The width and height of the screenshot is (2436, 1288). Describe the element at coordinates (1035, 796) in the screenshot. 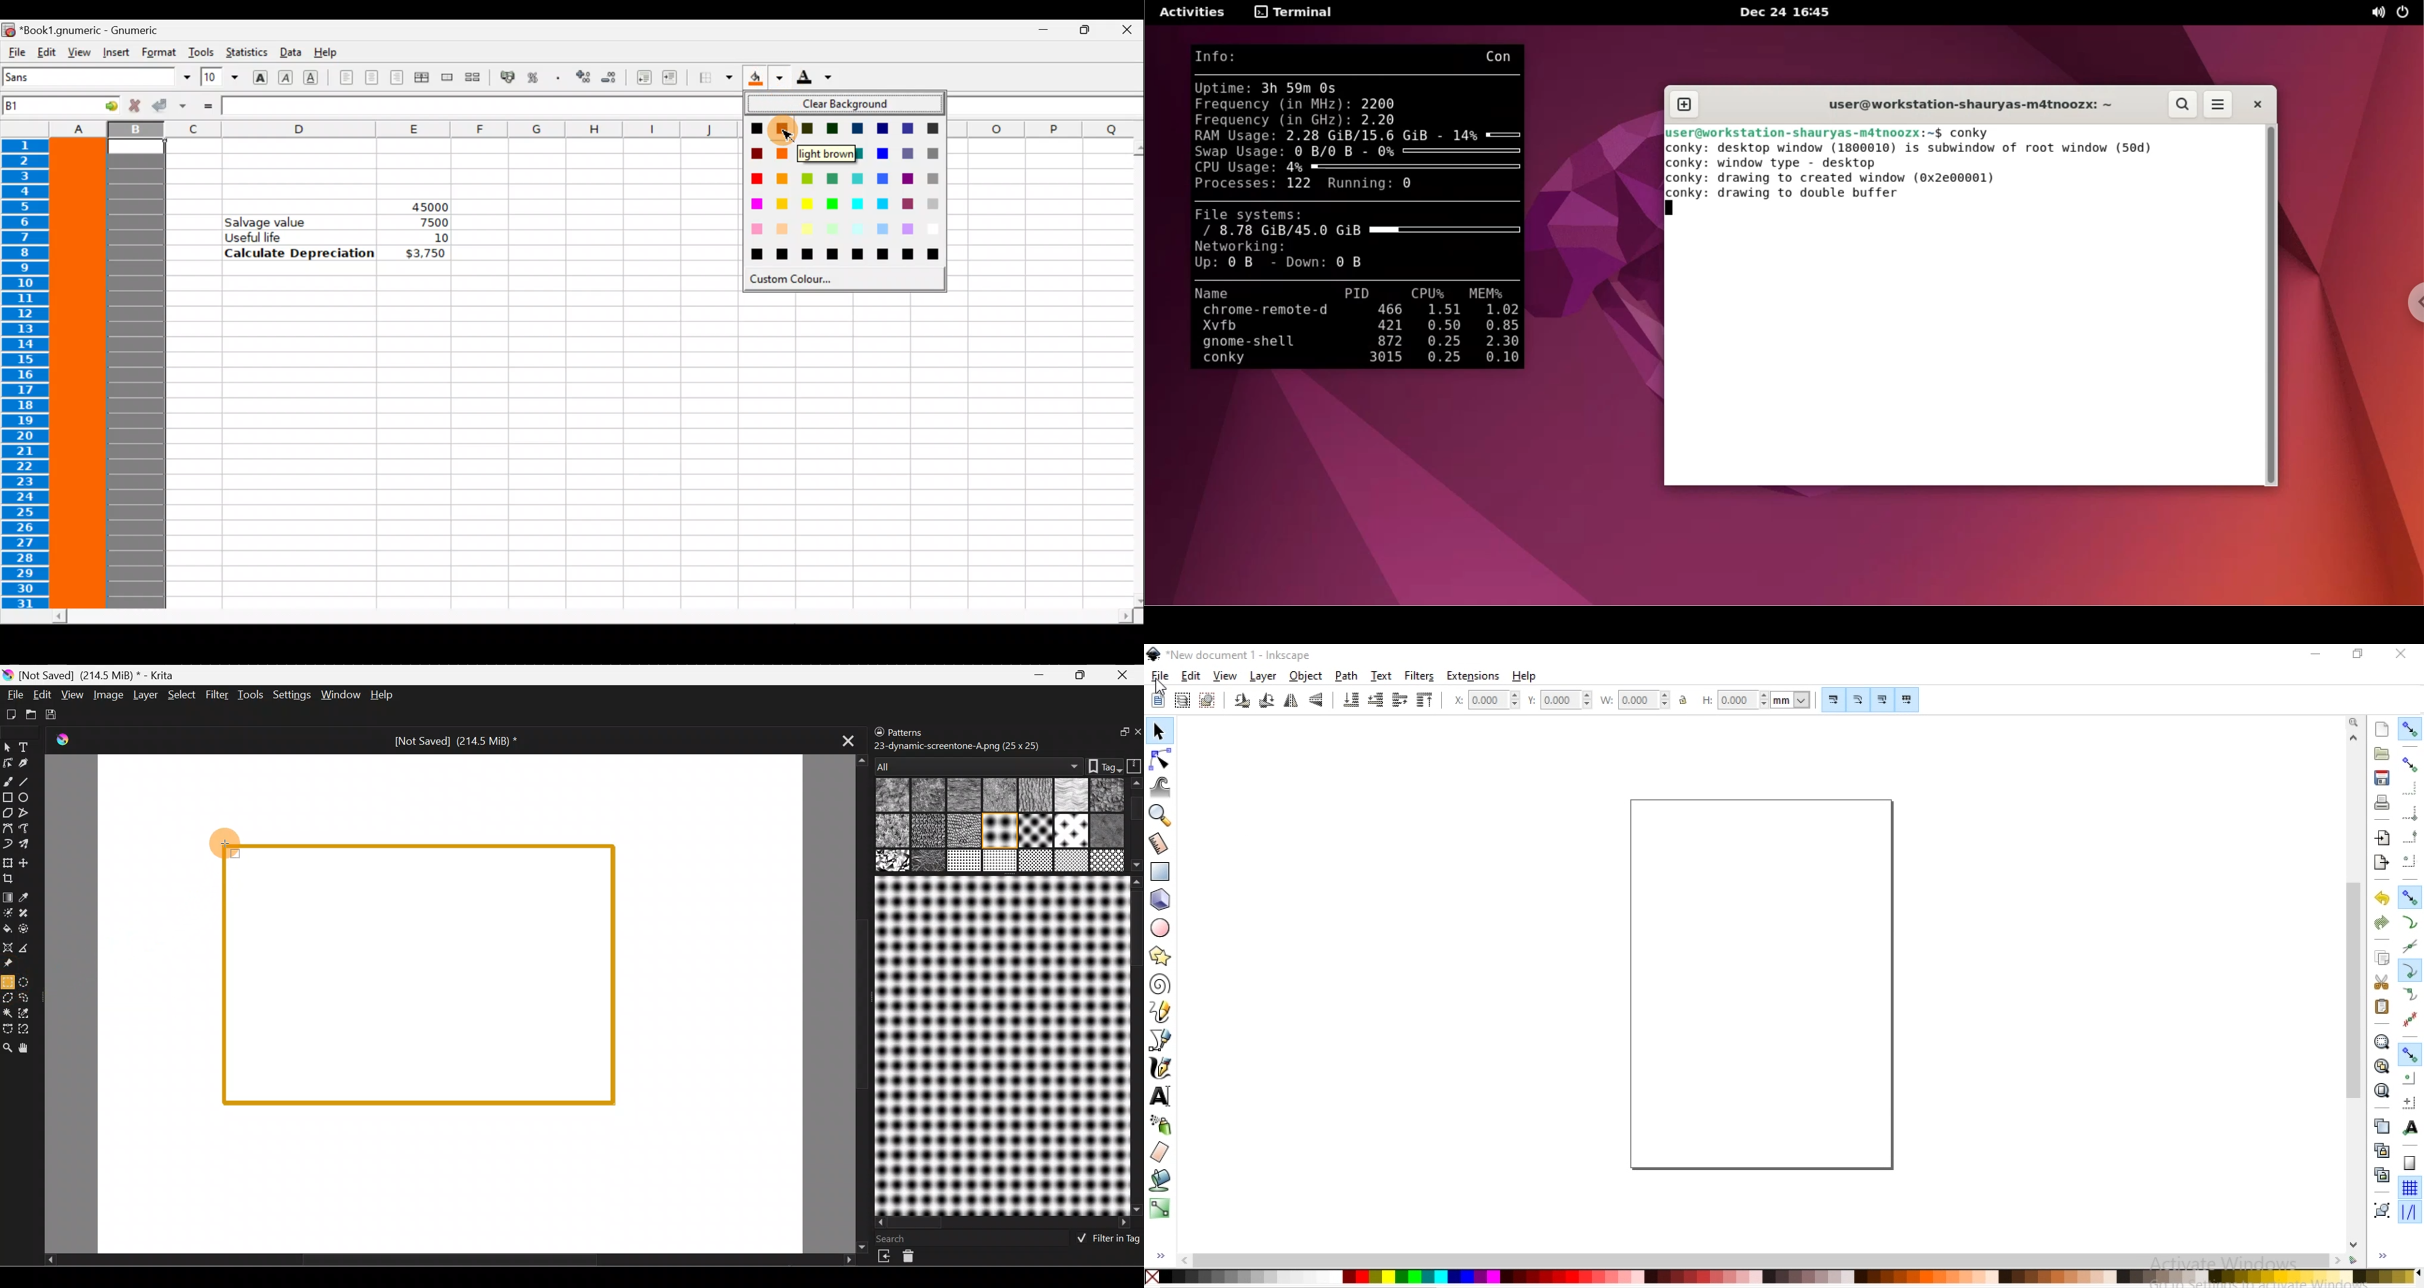

I see `04 paper-c-grain.png` at that location.